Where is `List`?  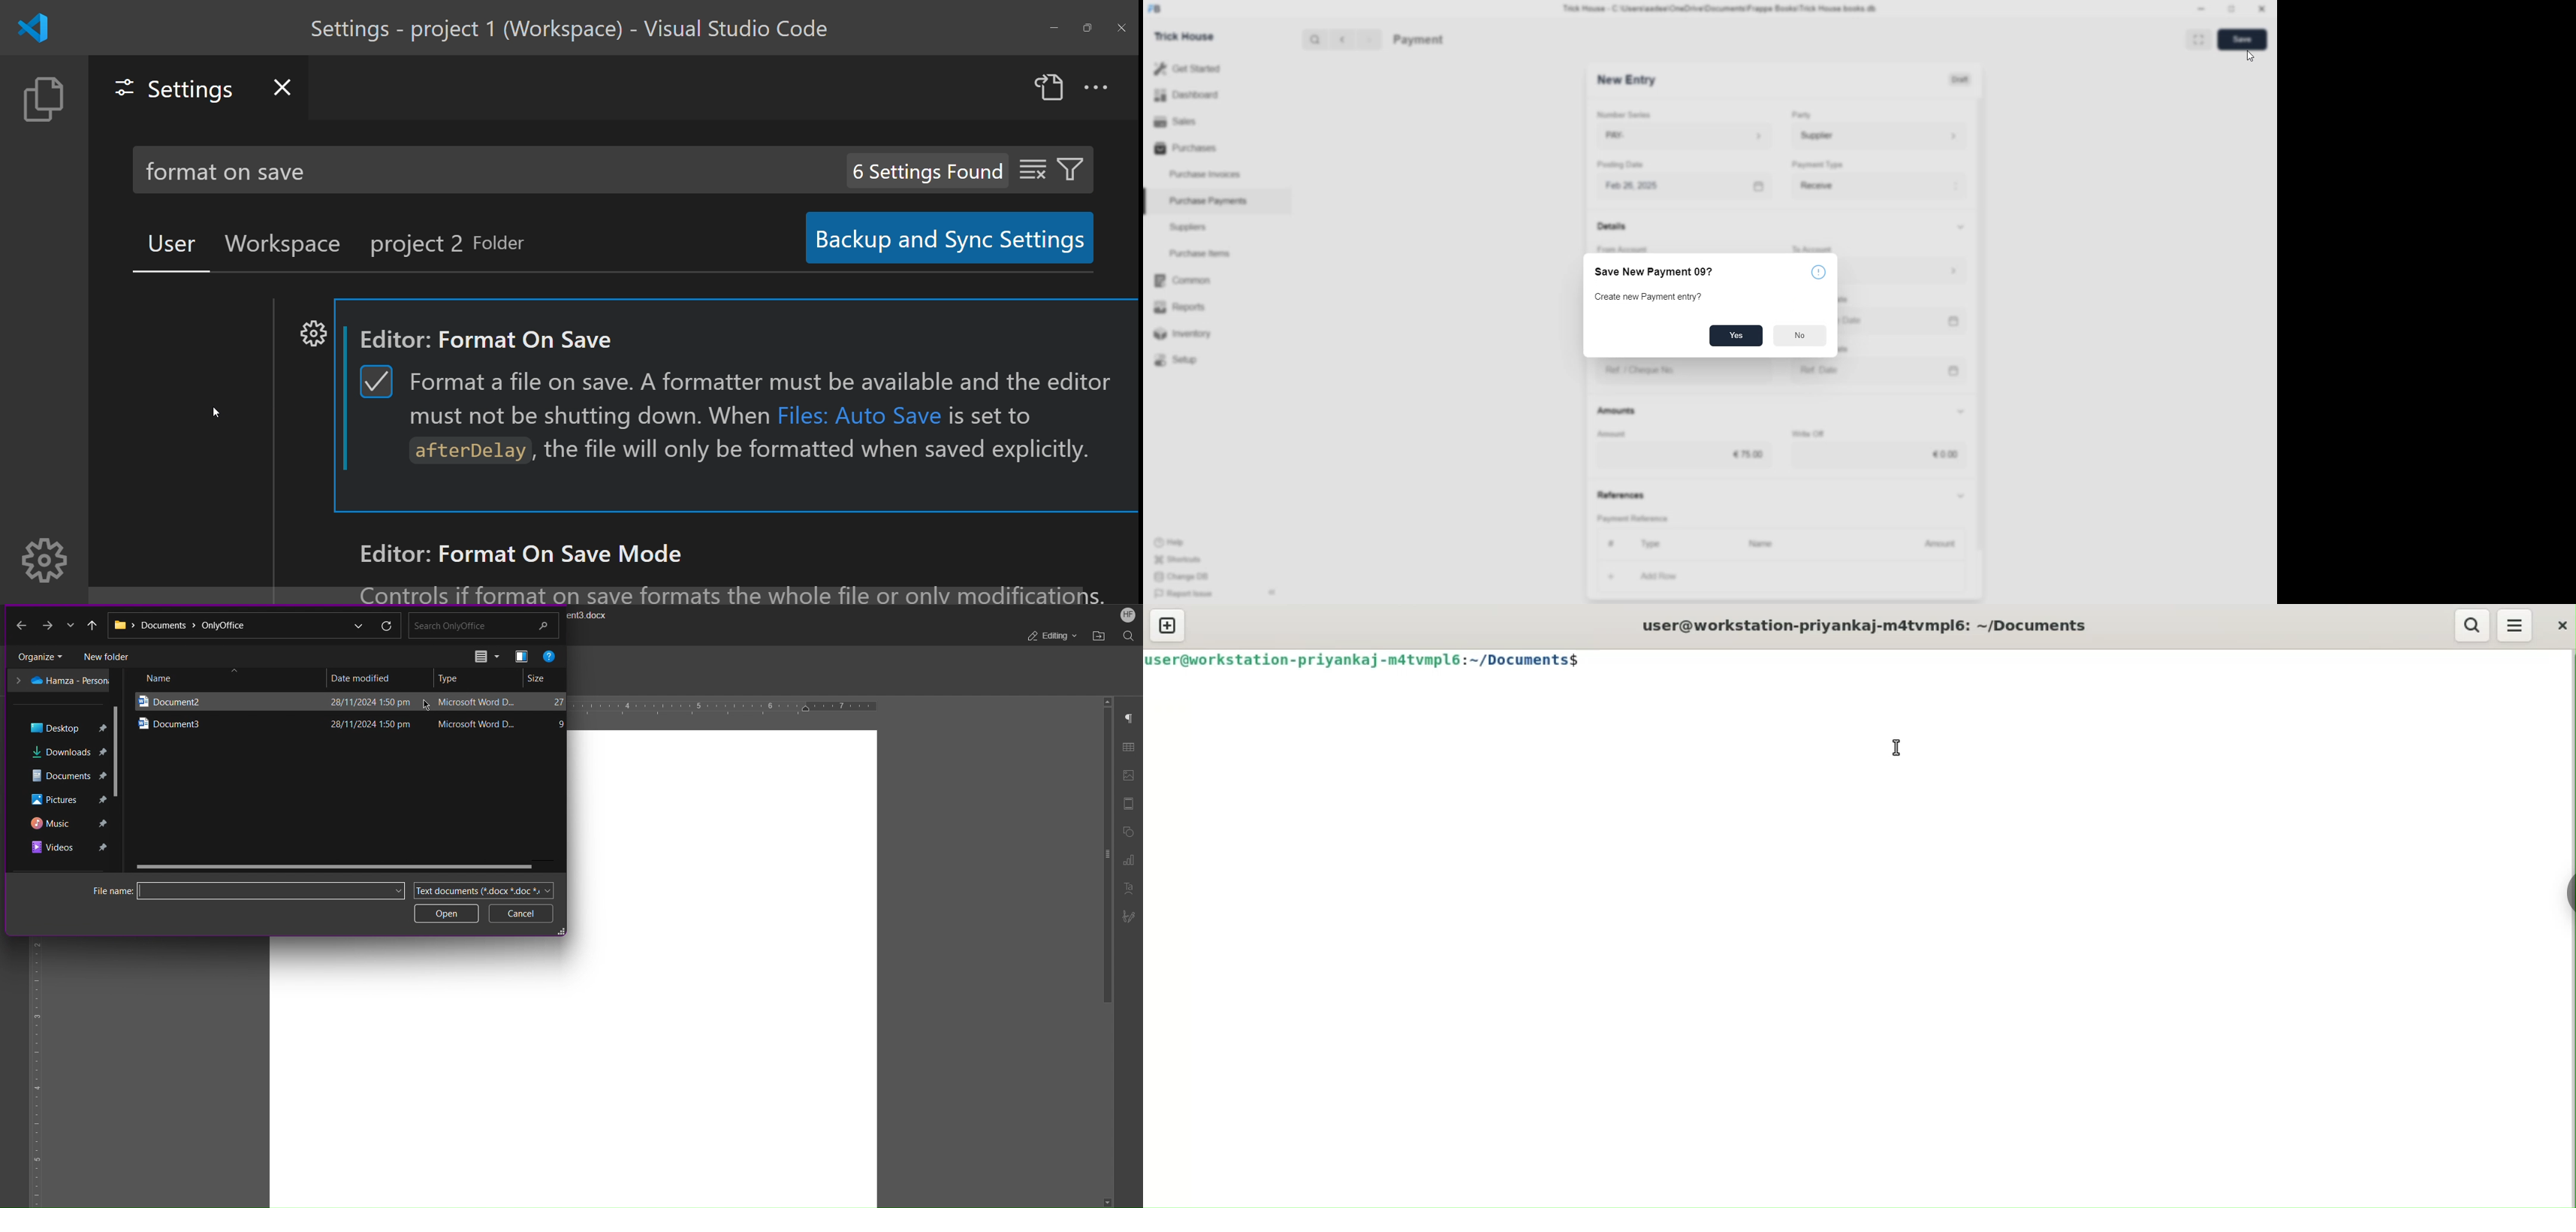
List is located at coordinates (485, 657).